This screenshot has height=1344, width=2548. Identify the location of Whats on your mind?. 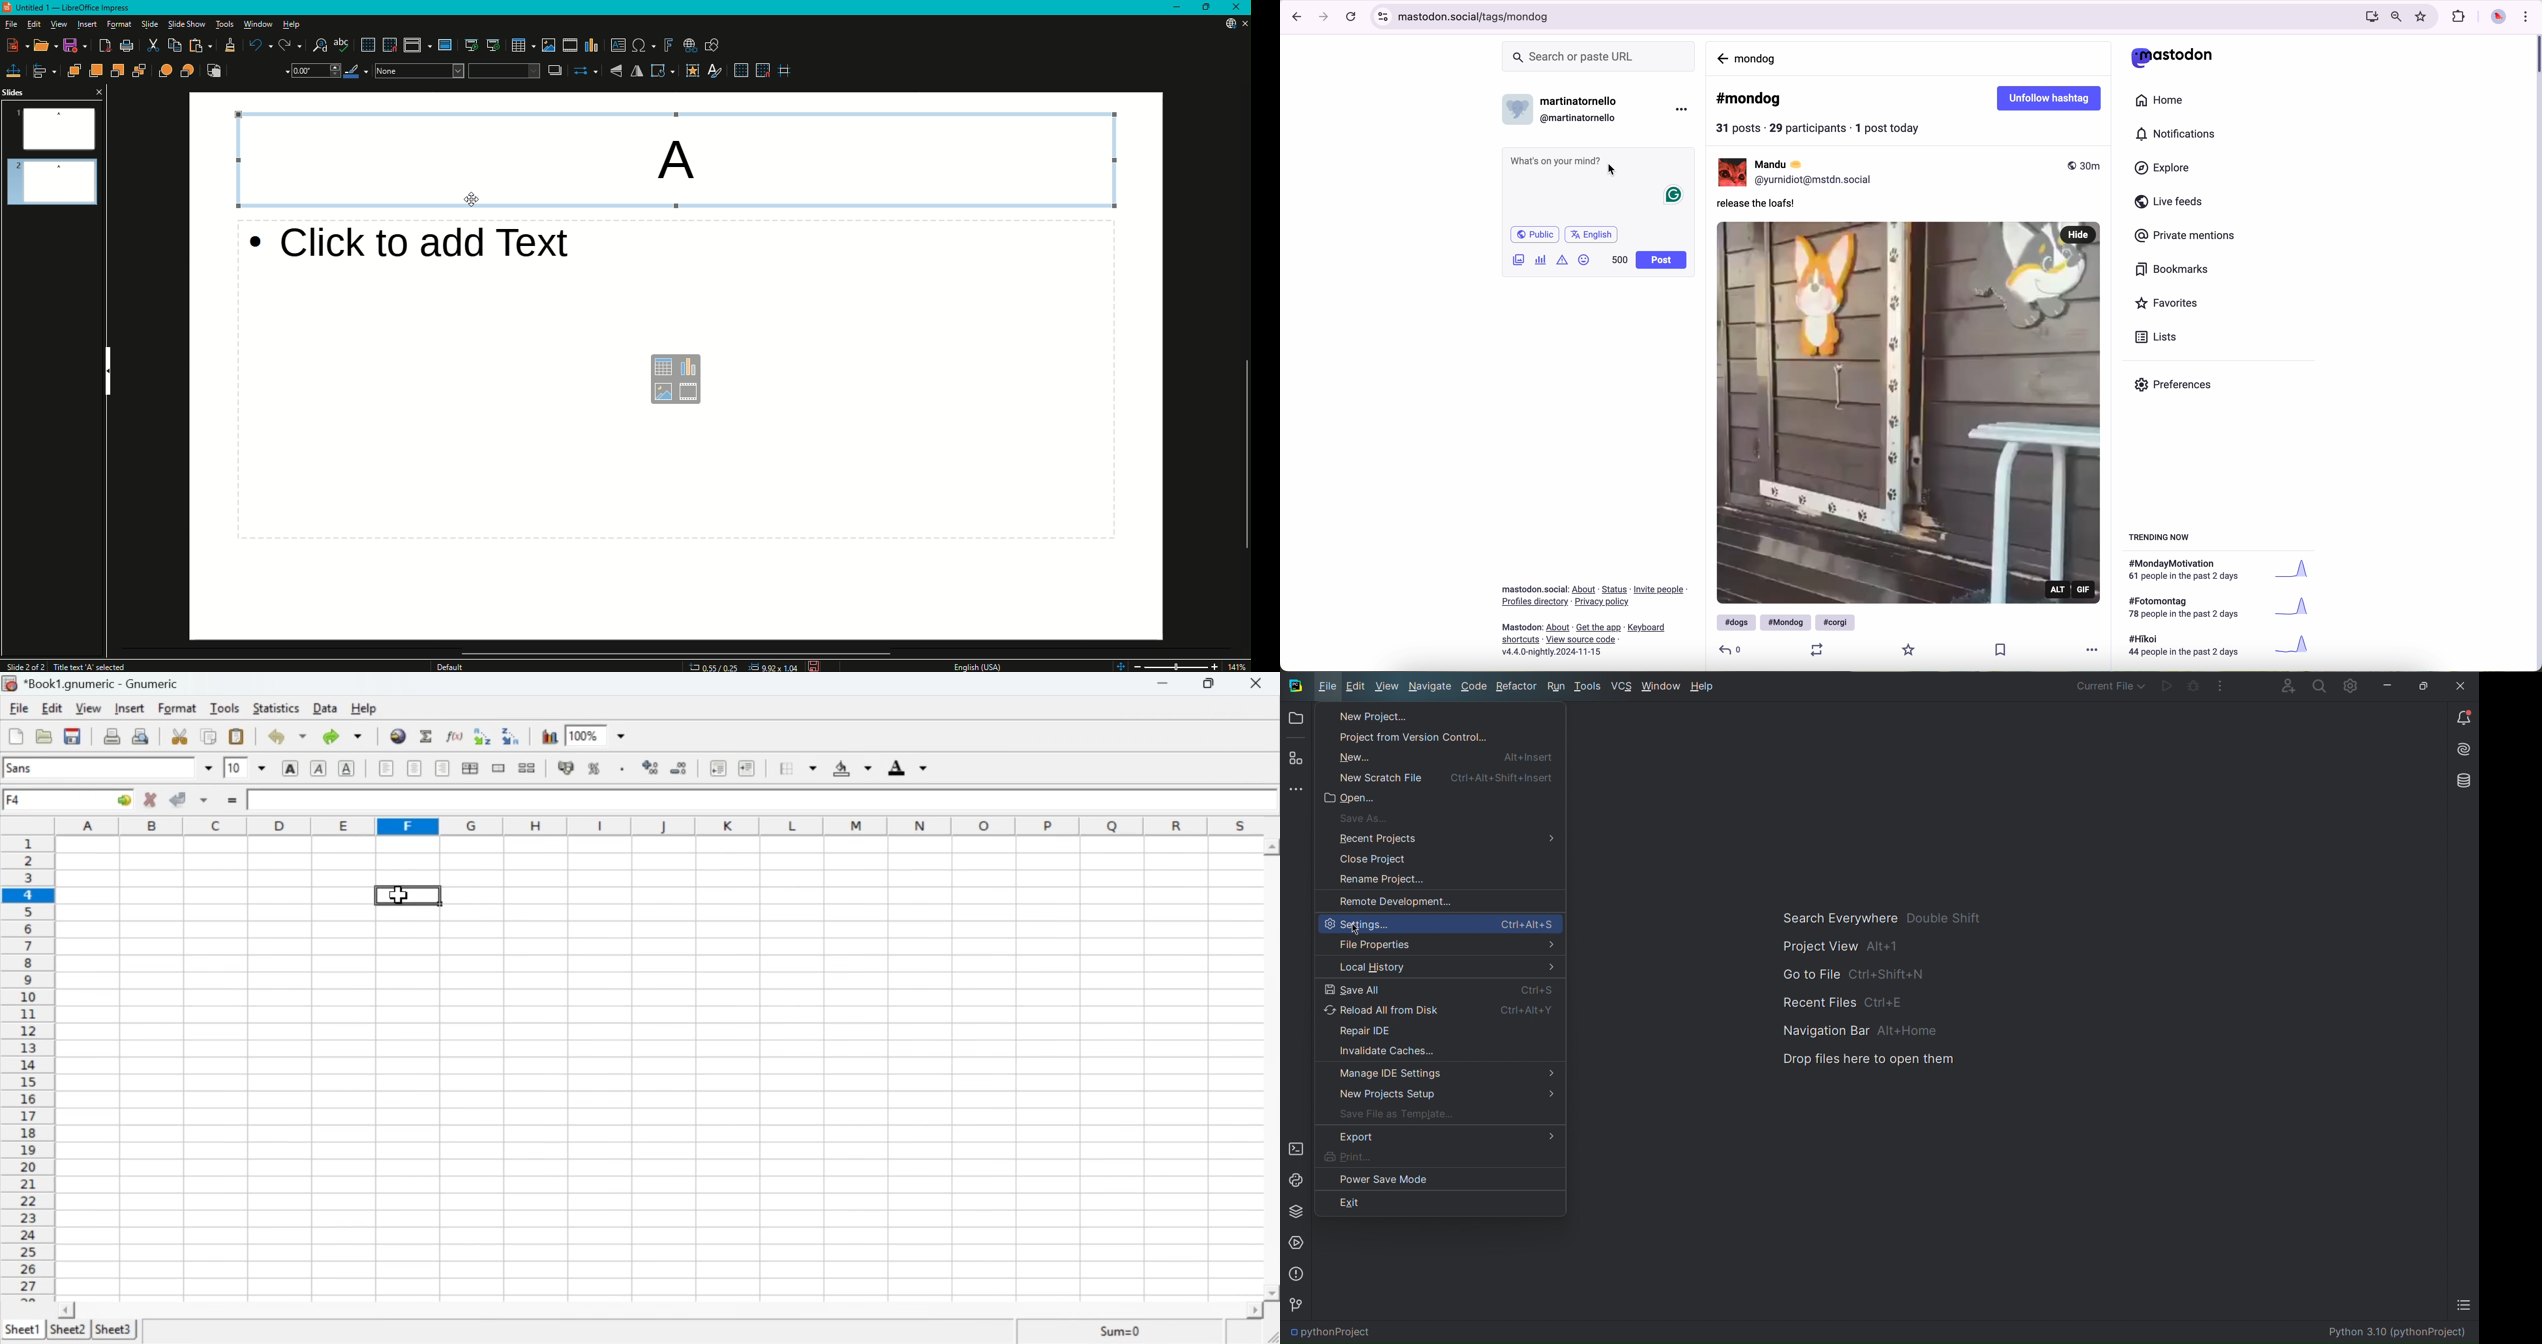
(1555, 162).